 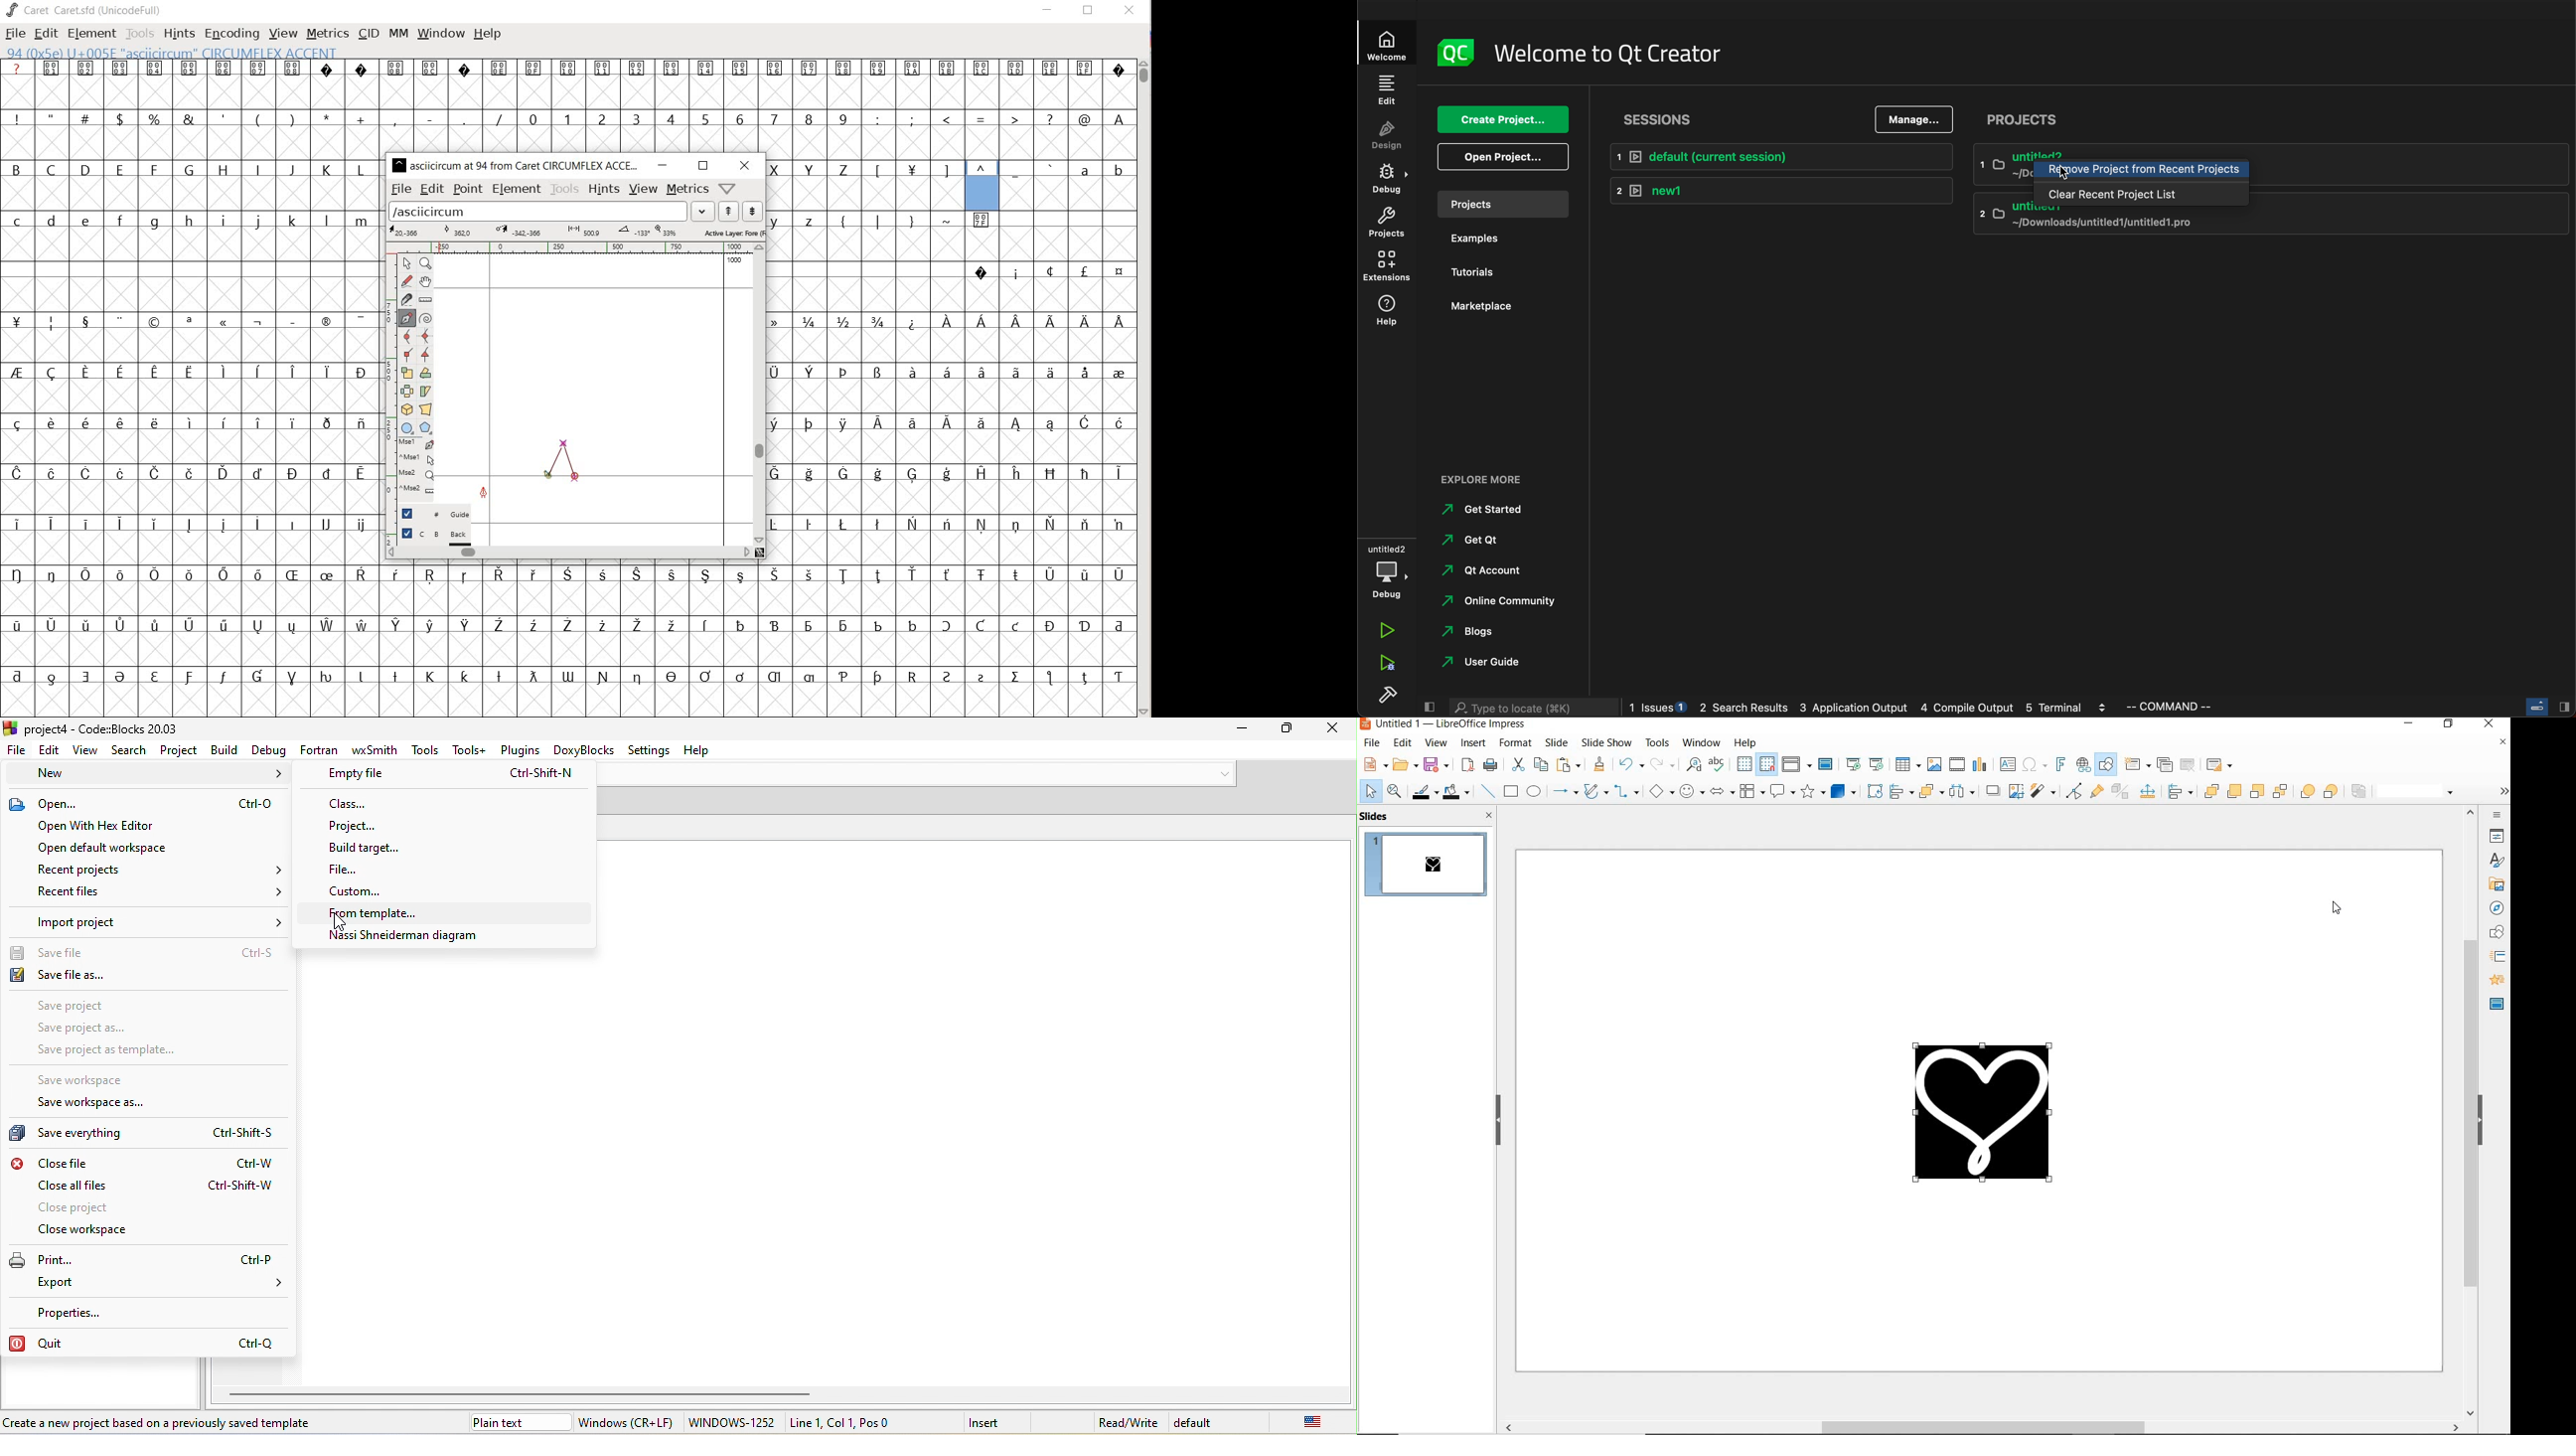 What do you see at coordinates (1388, 314) in the screenshot?
I see `help` at bounding box center [1388, 314].